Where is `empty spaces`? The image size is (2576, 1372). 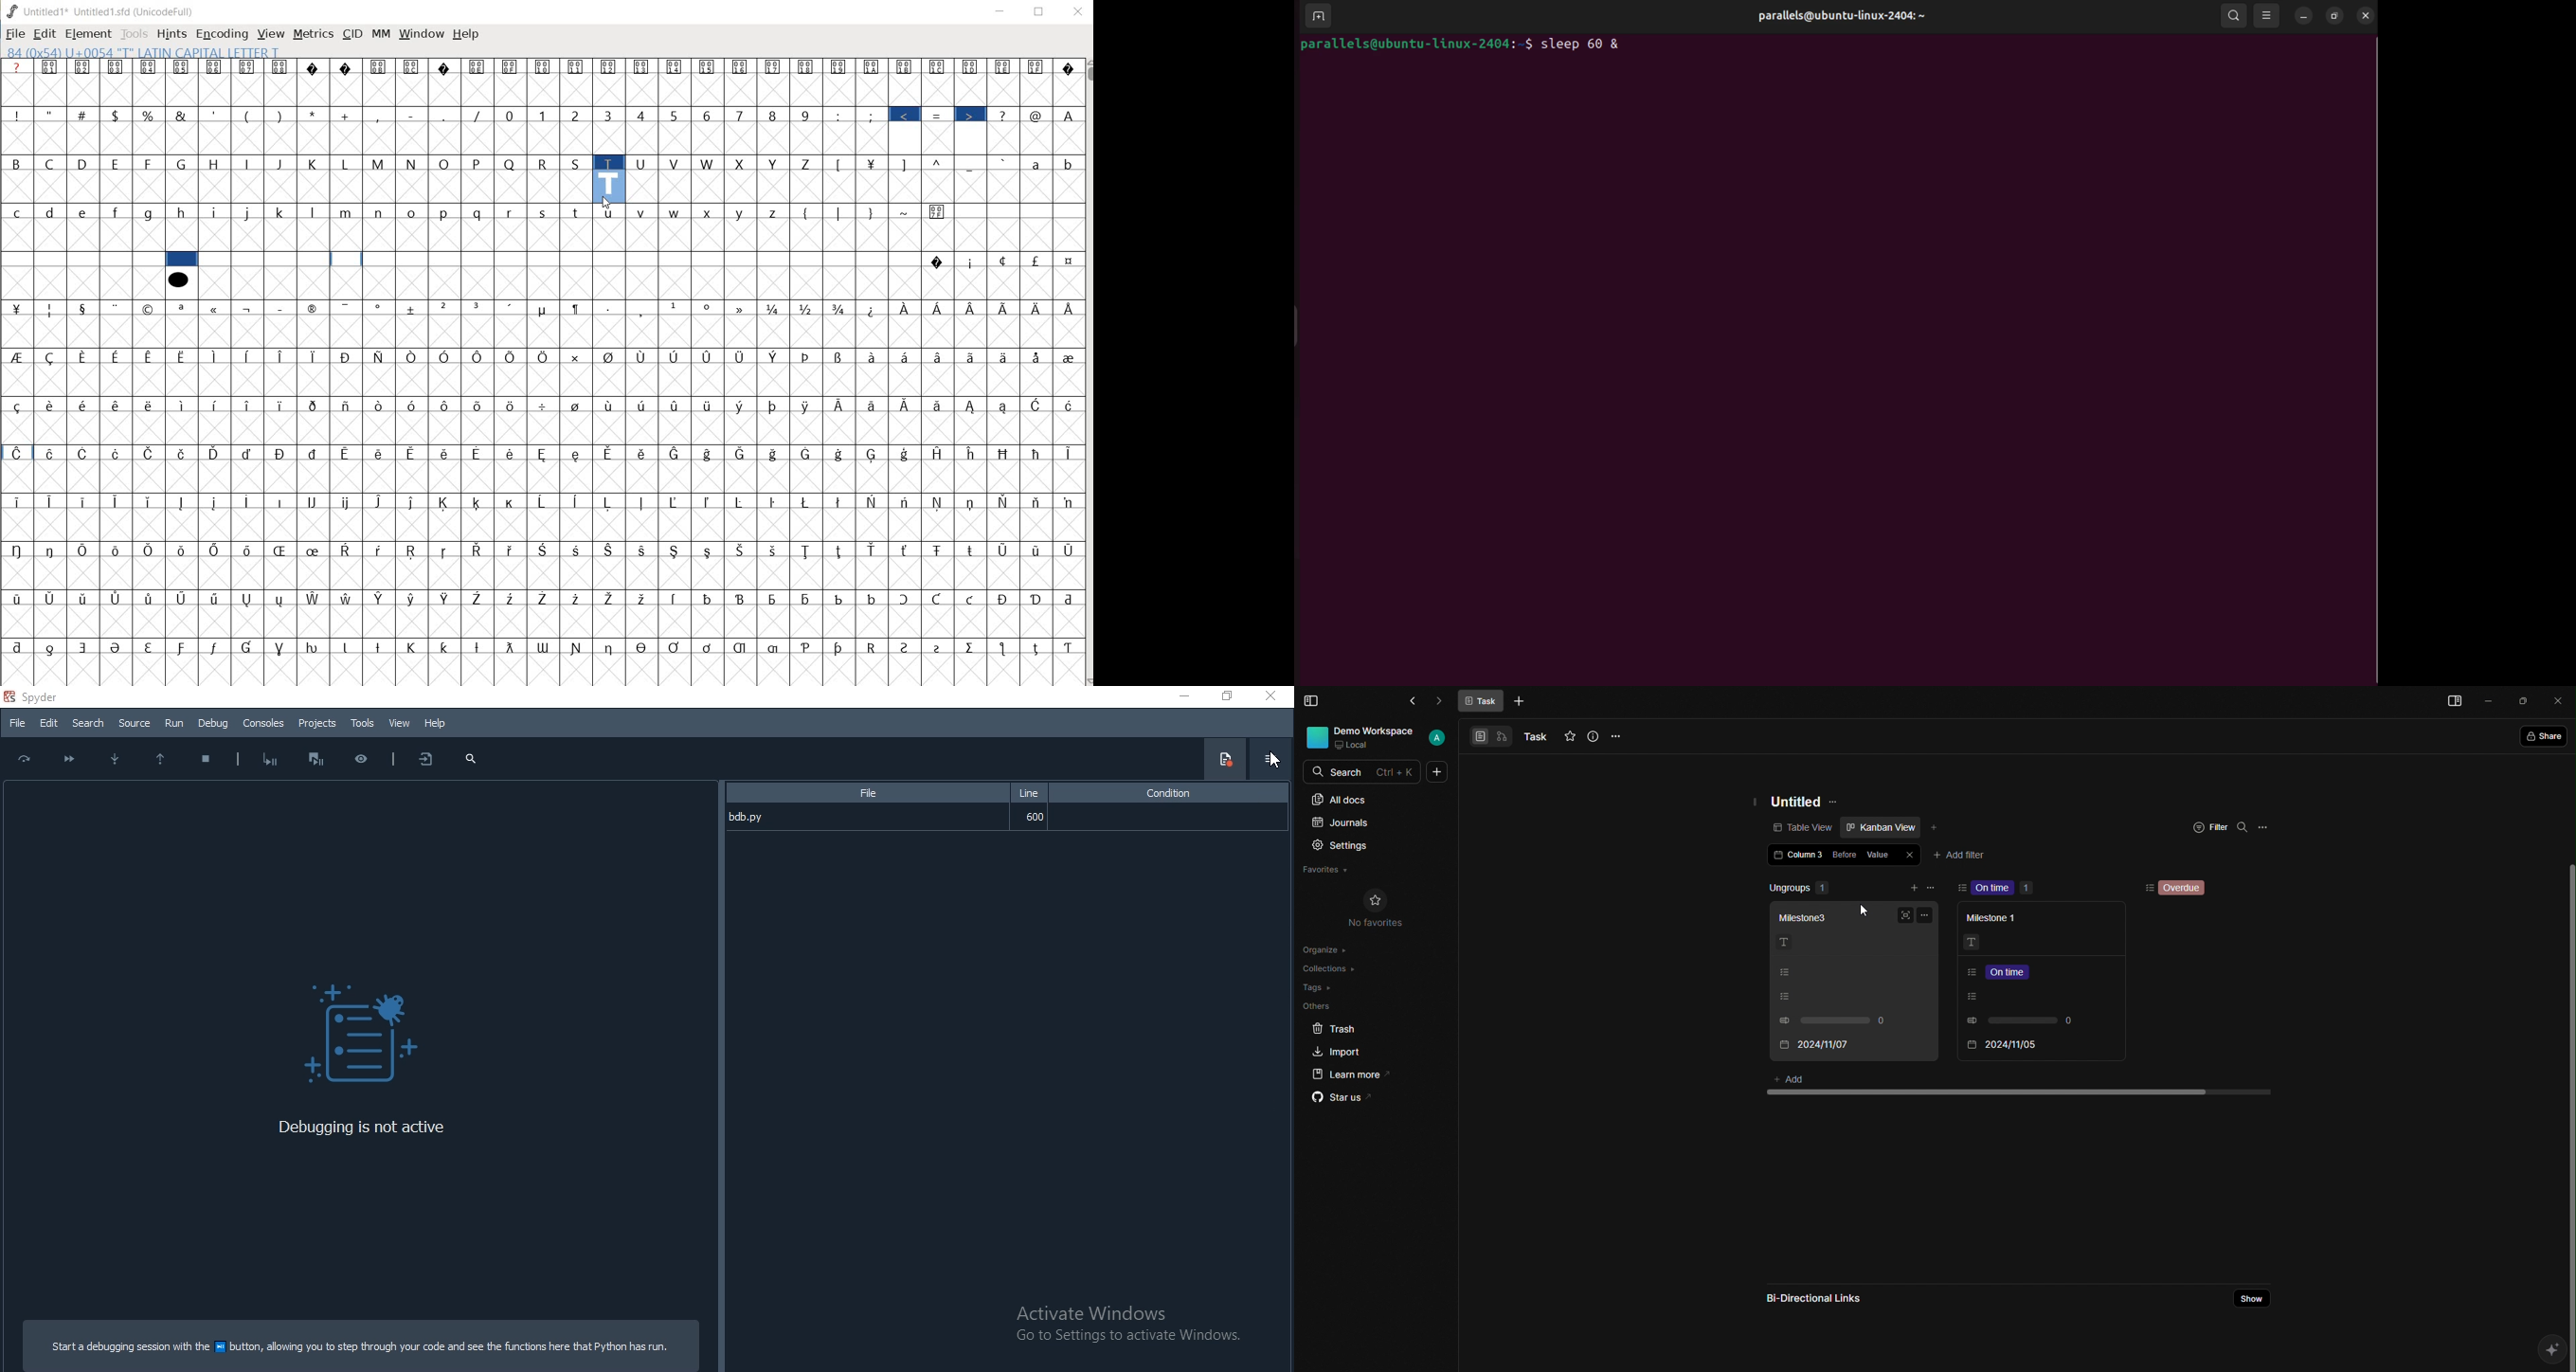
empty spaces is located at coordinates (1017, 211).